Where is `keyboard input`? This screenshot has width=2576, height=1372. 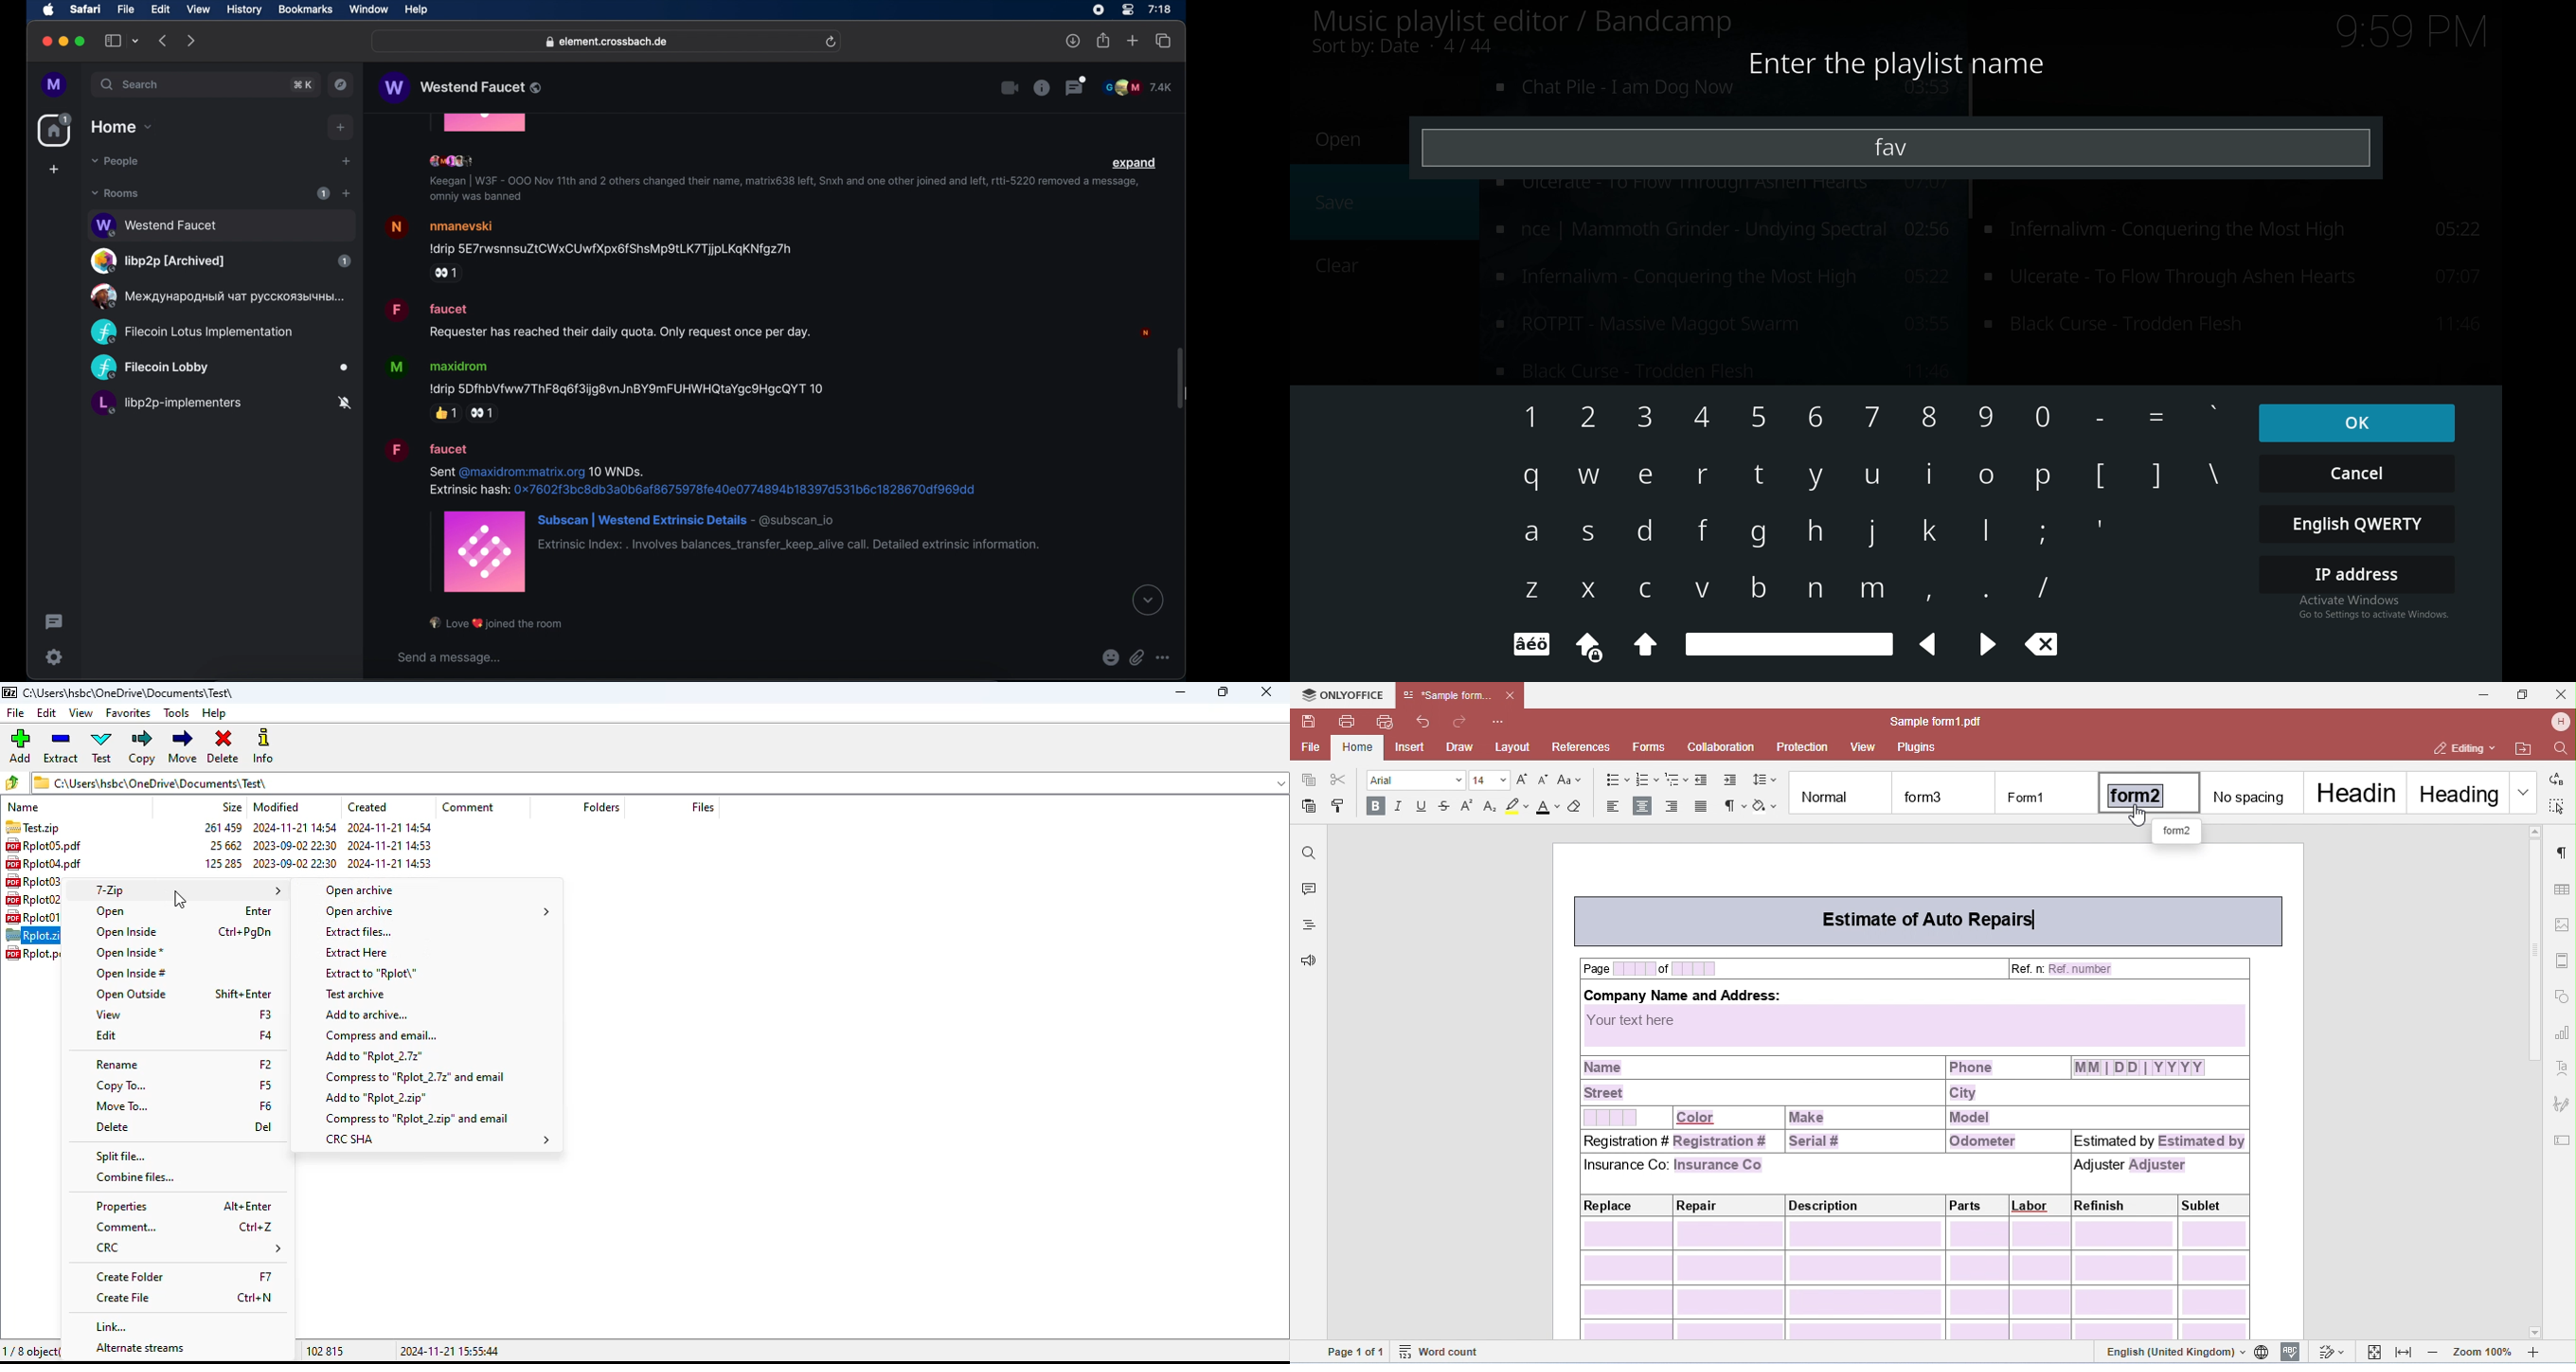 keyboard input is located at coordinates (1985, 532).